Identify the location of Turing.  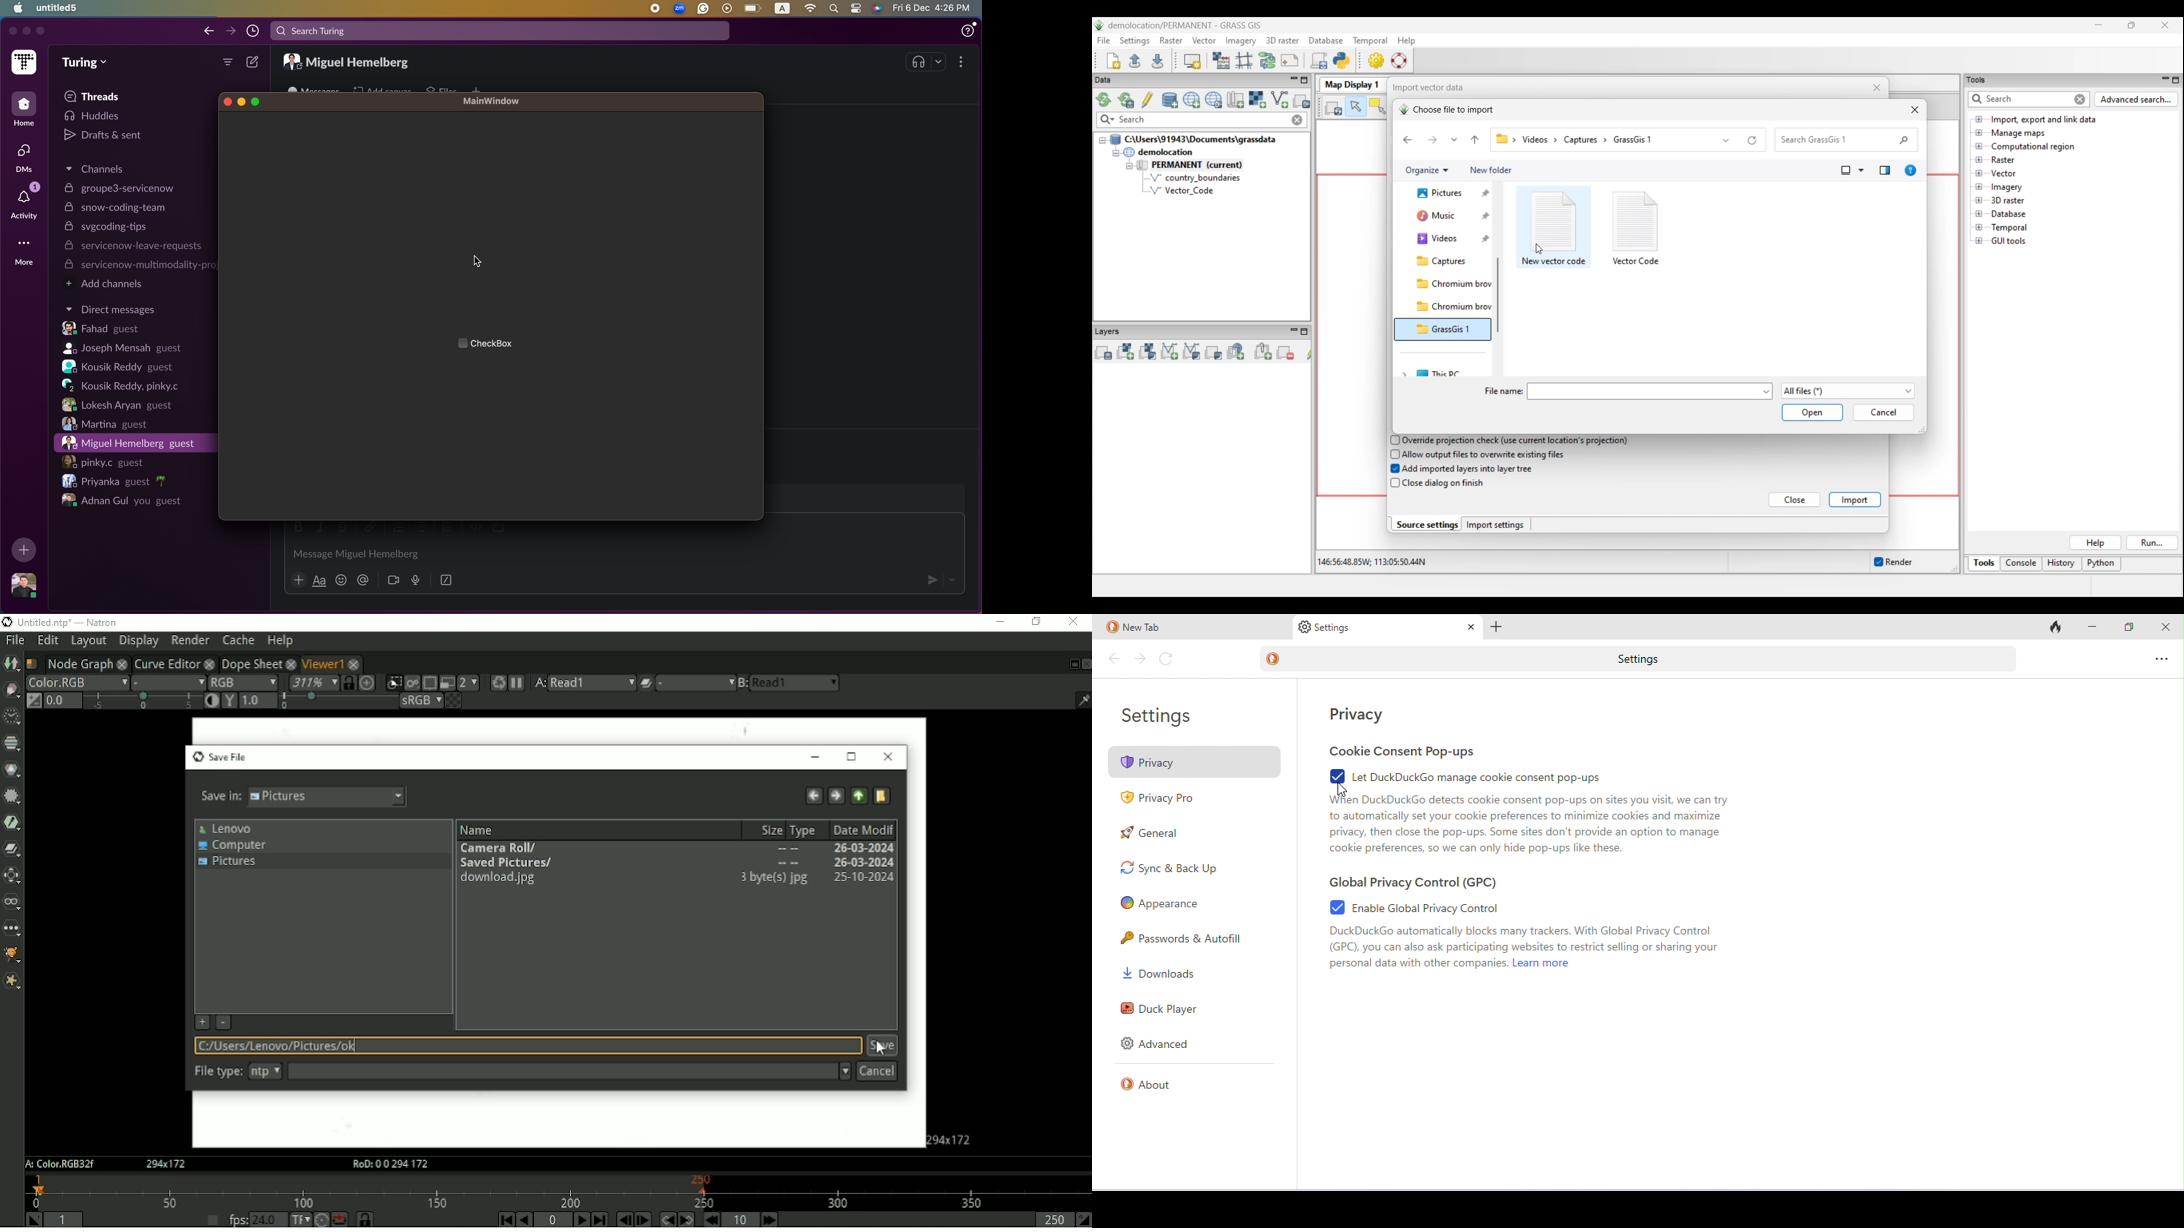
(86, 62).